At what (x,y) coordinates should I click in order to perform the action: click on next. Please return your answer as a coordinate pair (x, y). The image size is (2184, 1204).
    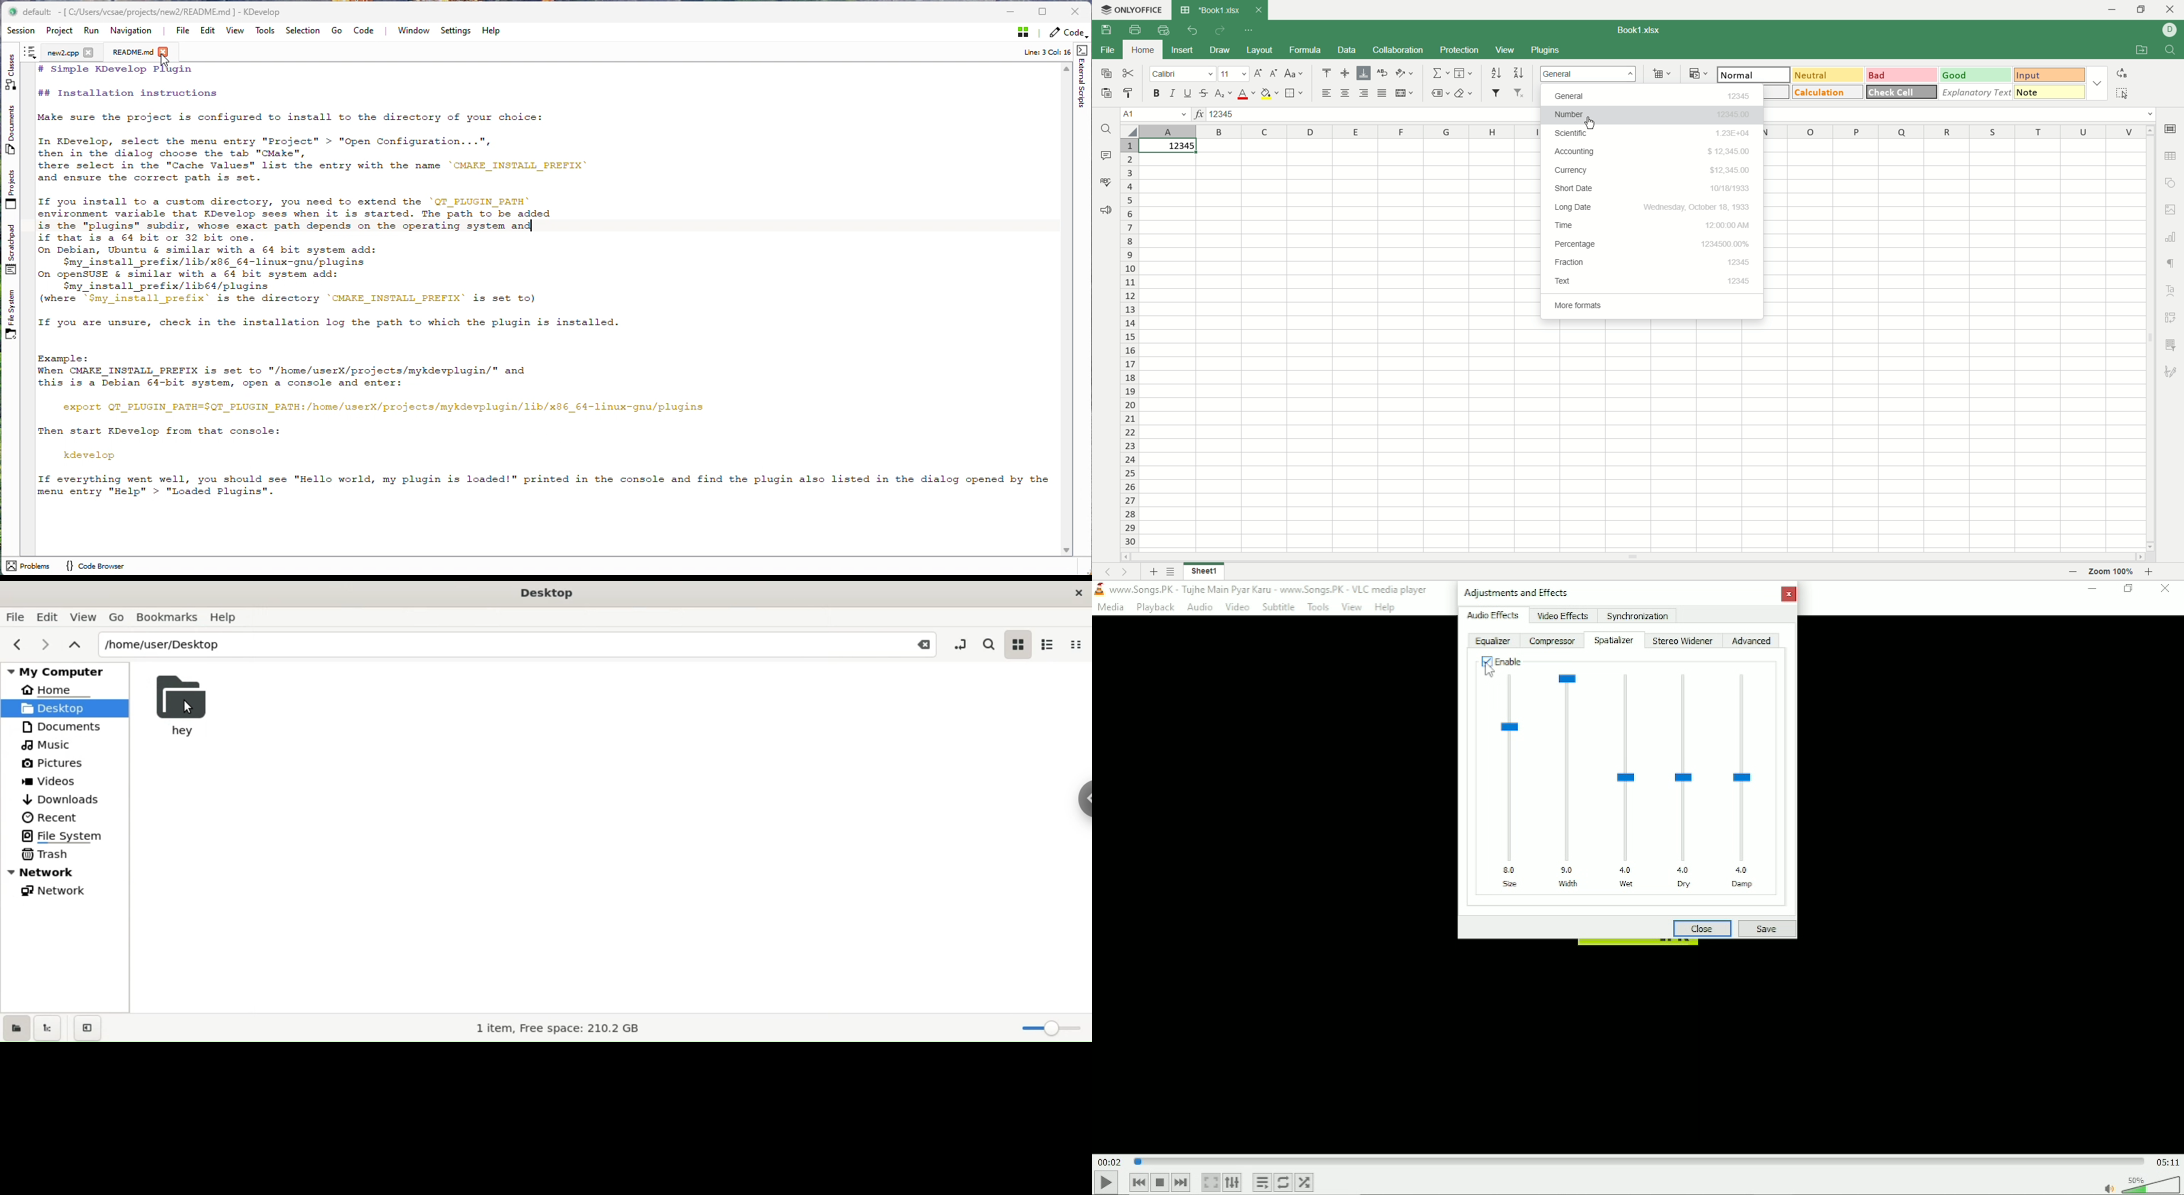
    Looking at the image, I should click on (41, 645).